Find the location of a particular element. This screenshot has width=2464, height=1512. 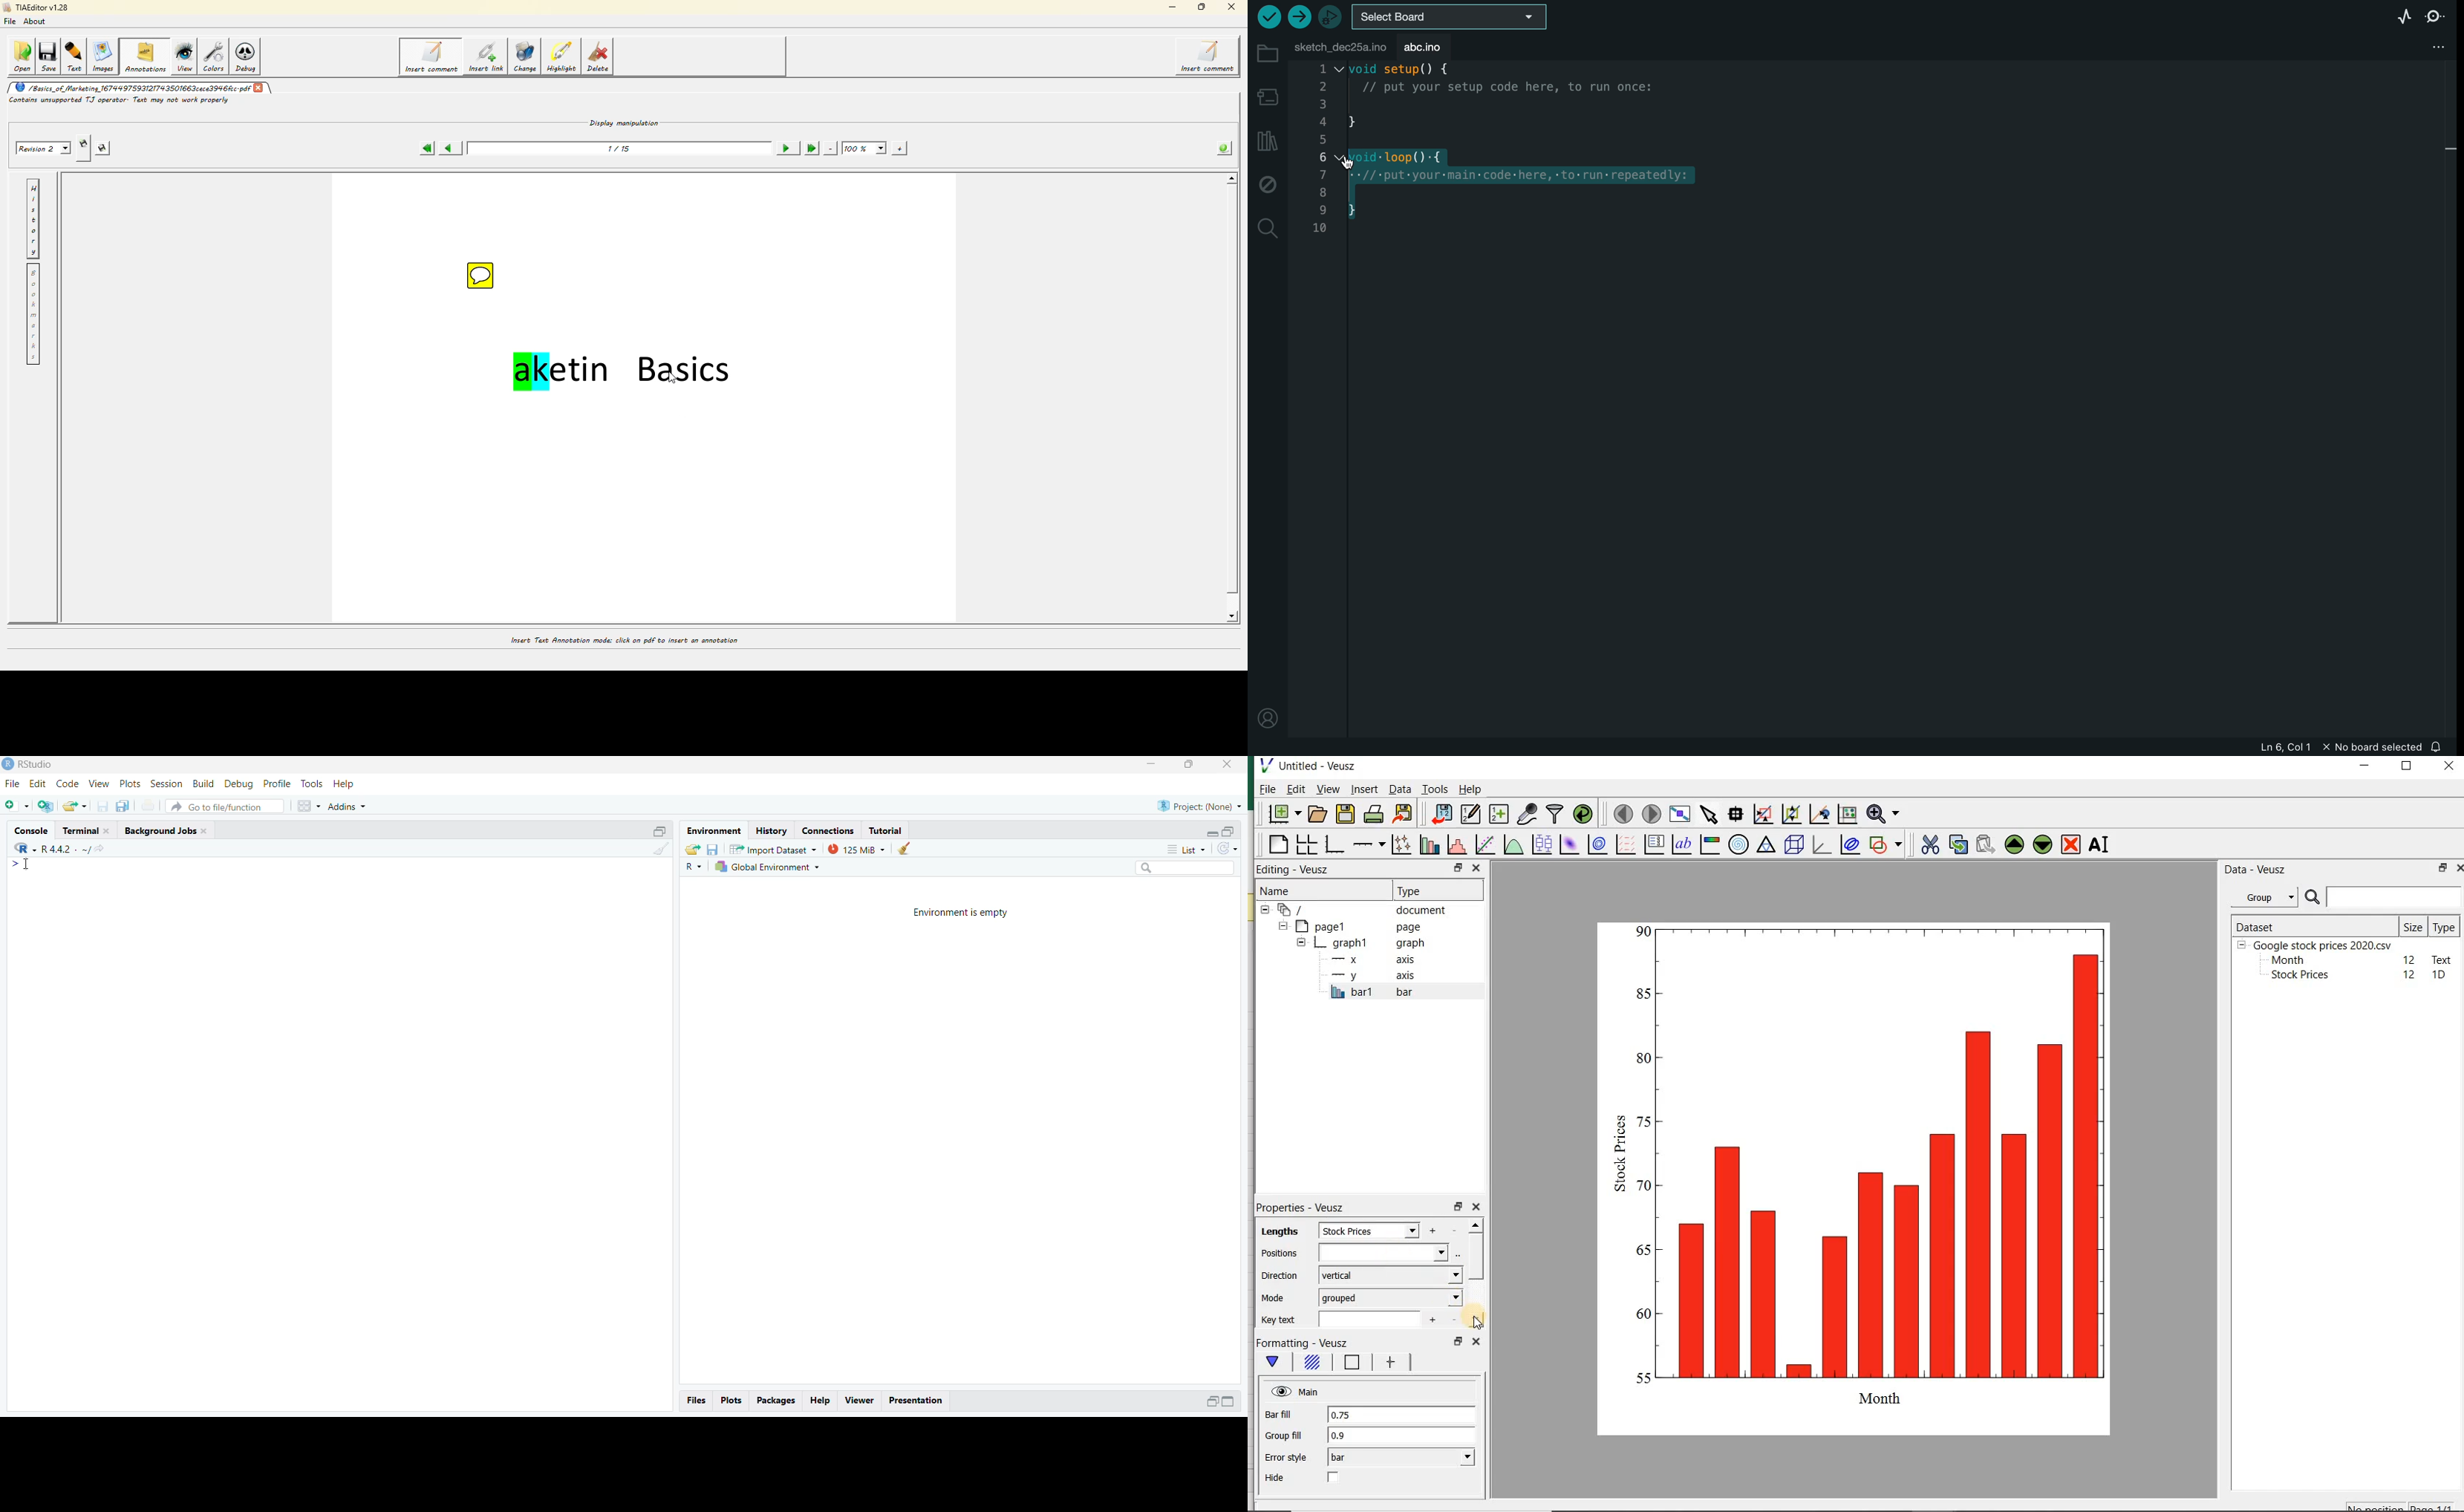

Plots is located at coordinates (730, 1401).